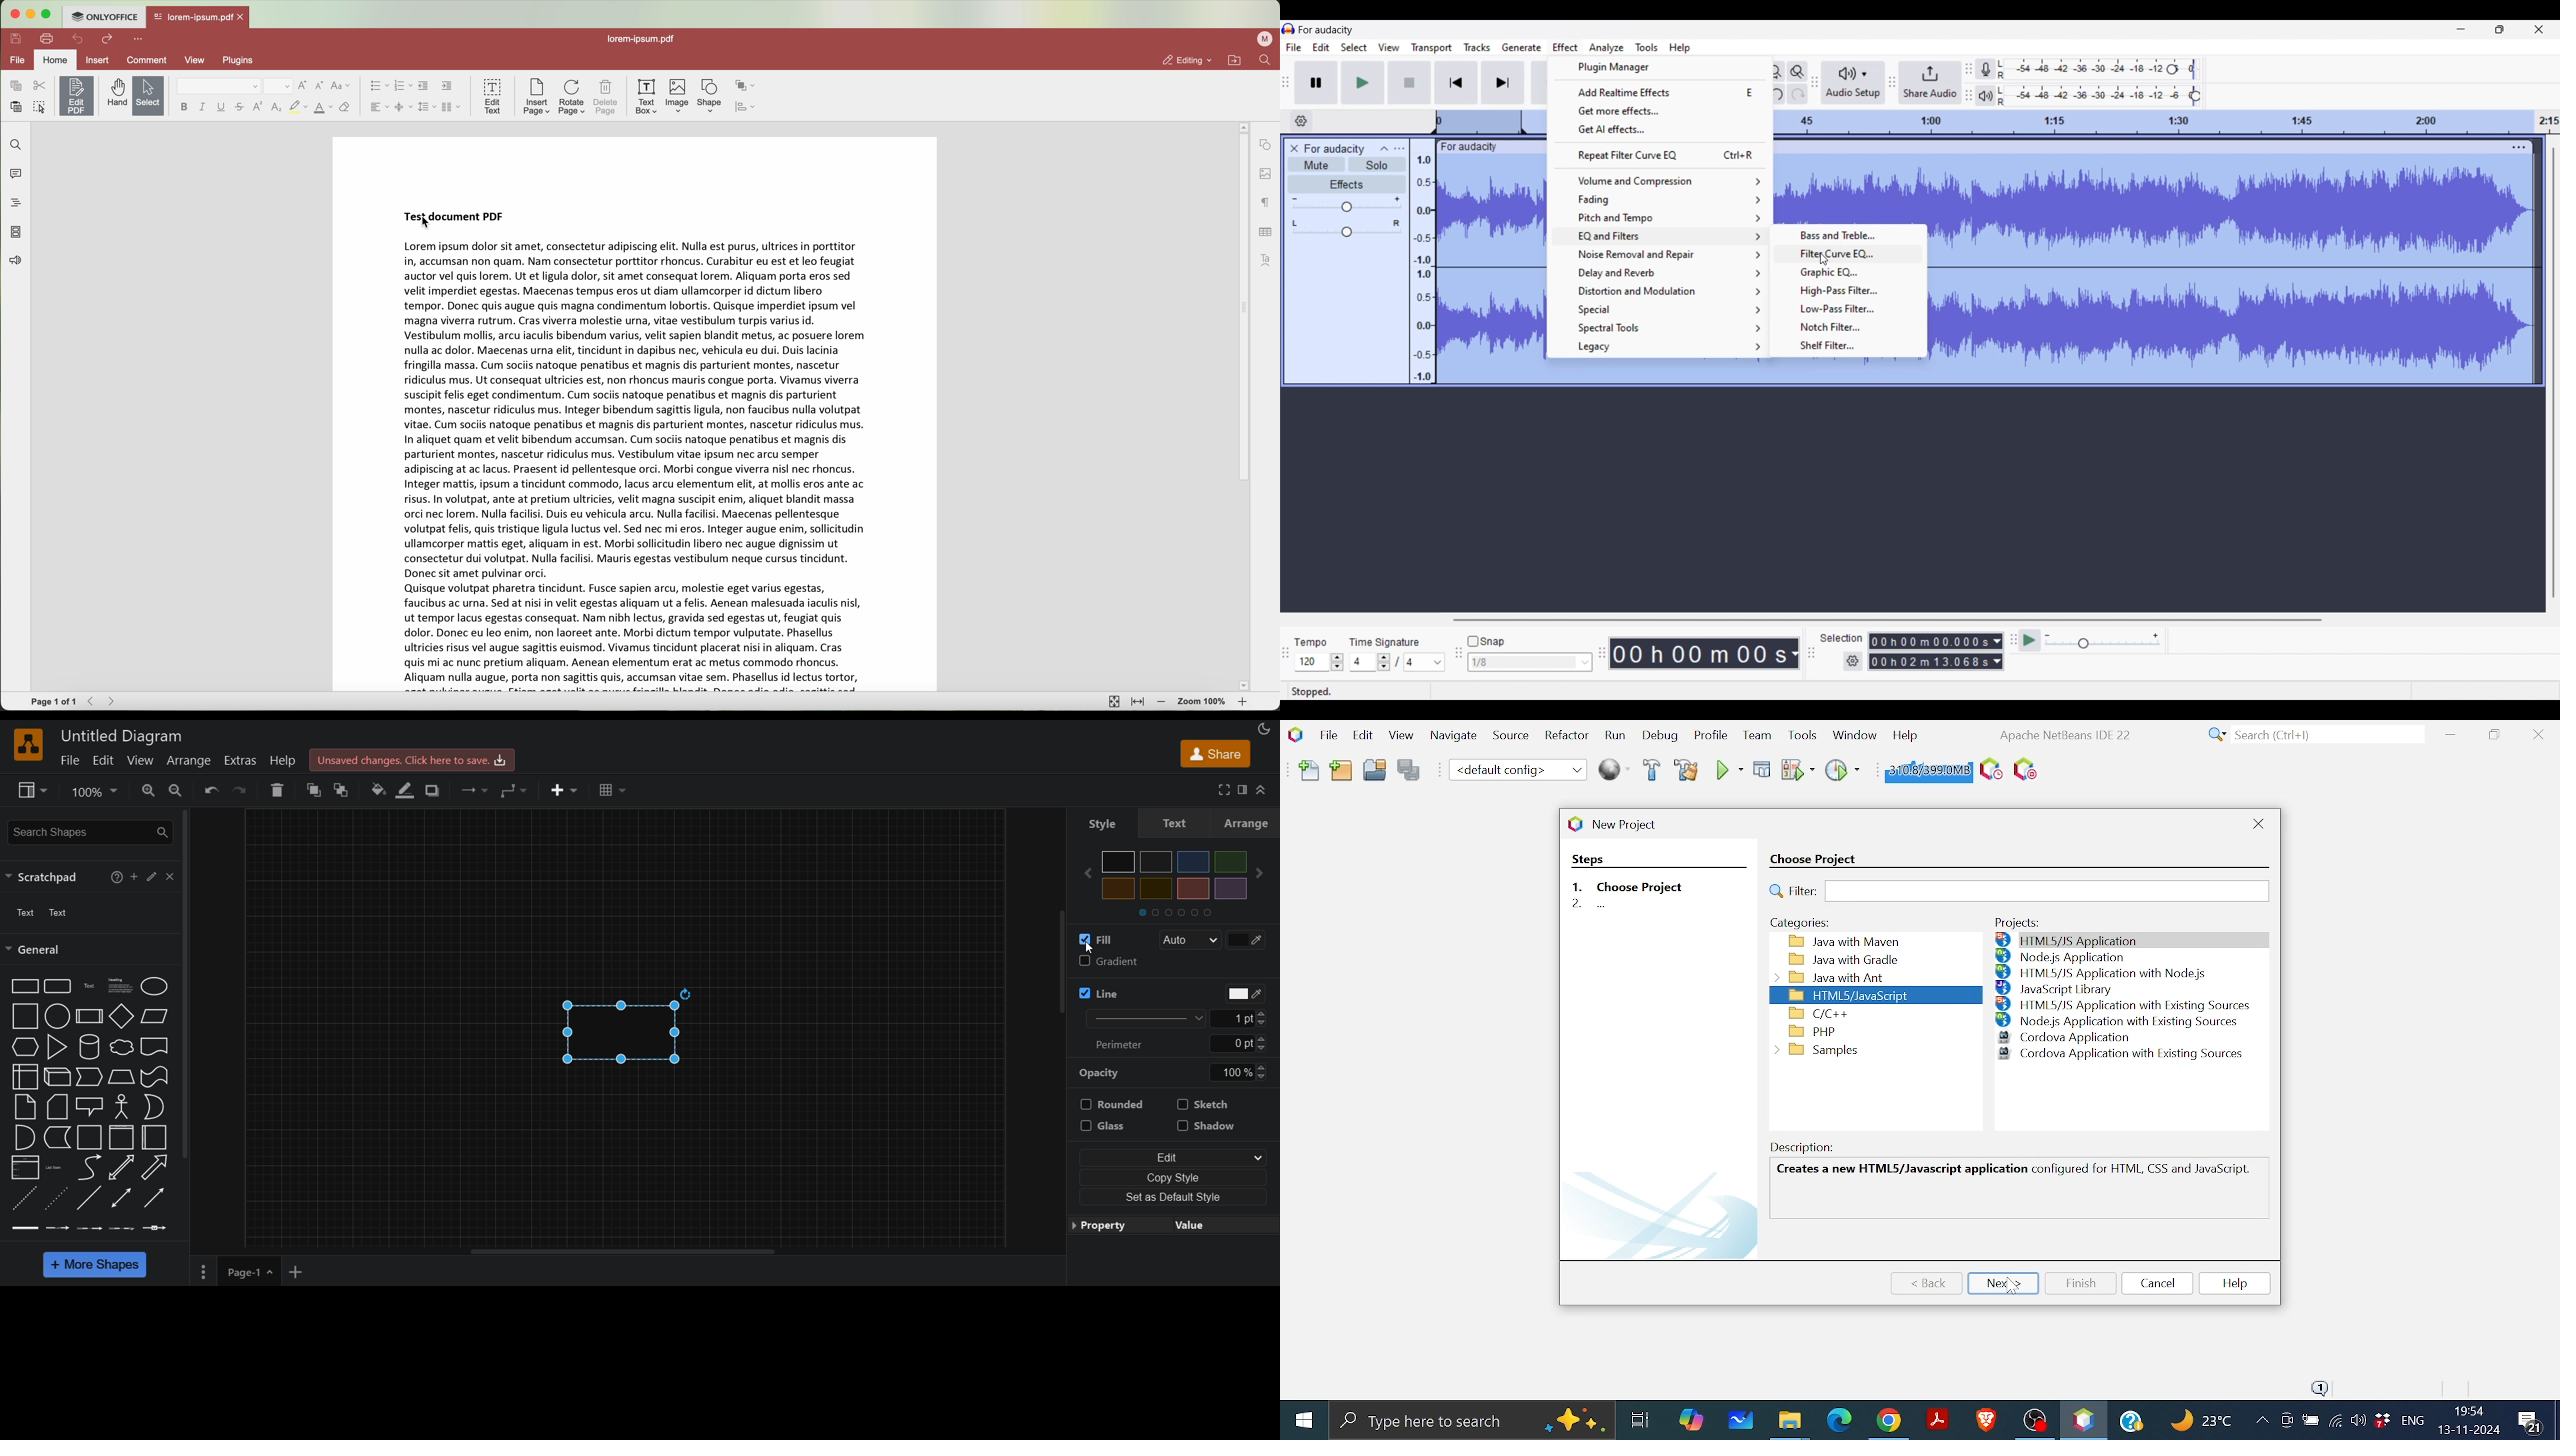 Image resolution: width=2576 pixels, height=1456 pixels. What do you see at coordinates (1377, 165) in the screenshot?
I see `Solo` at bounding box center [1377, 165].